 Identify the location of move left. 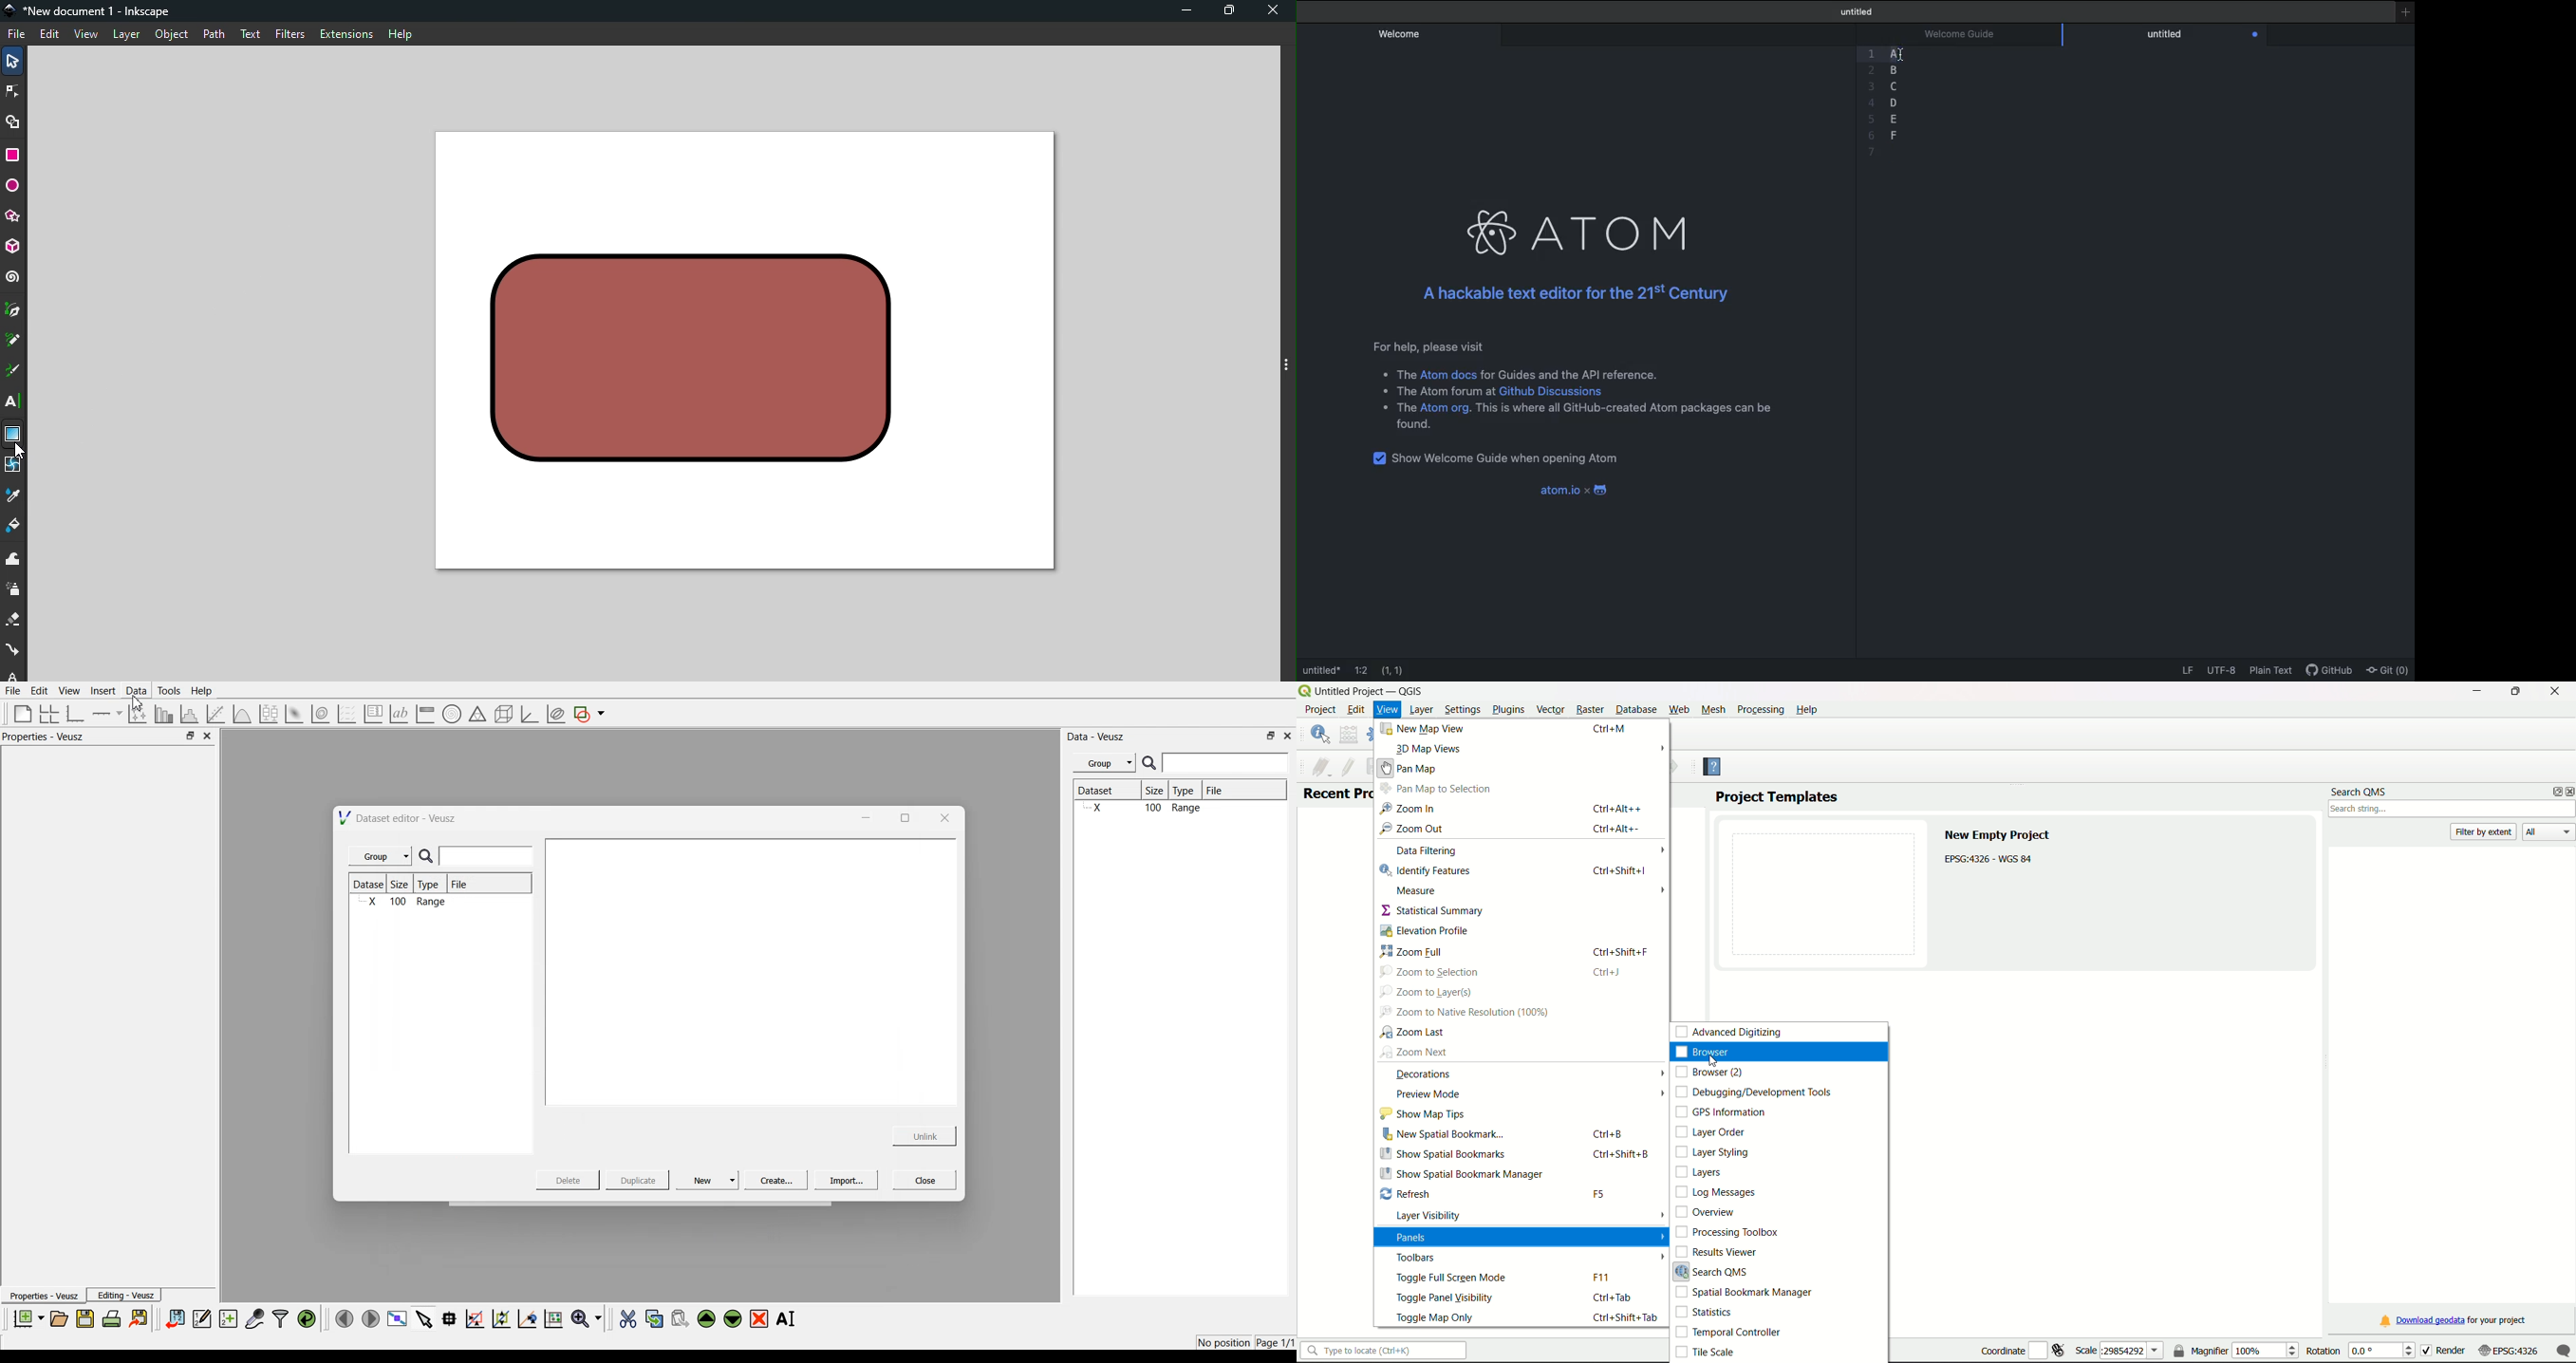
(344, 1318).